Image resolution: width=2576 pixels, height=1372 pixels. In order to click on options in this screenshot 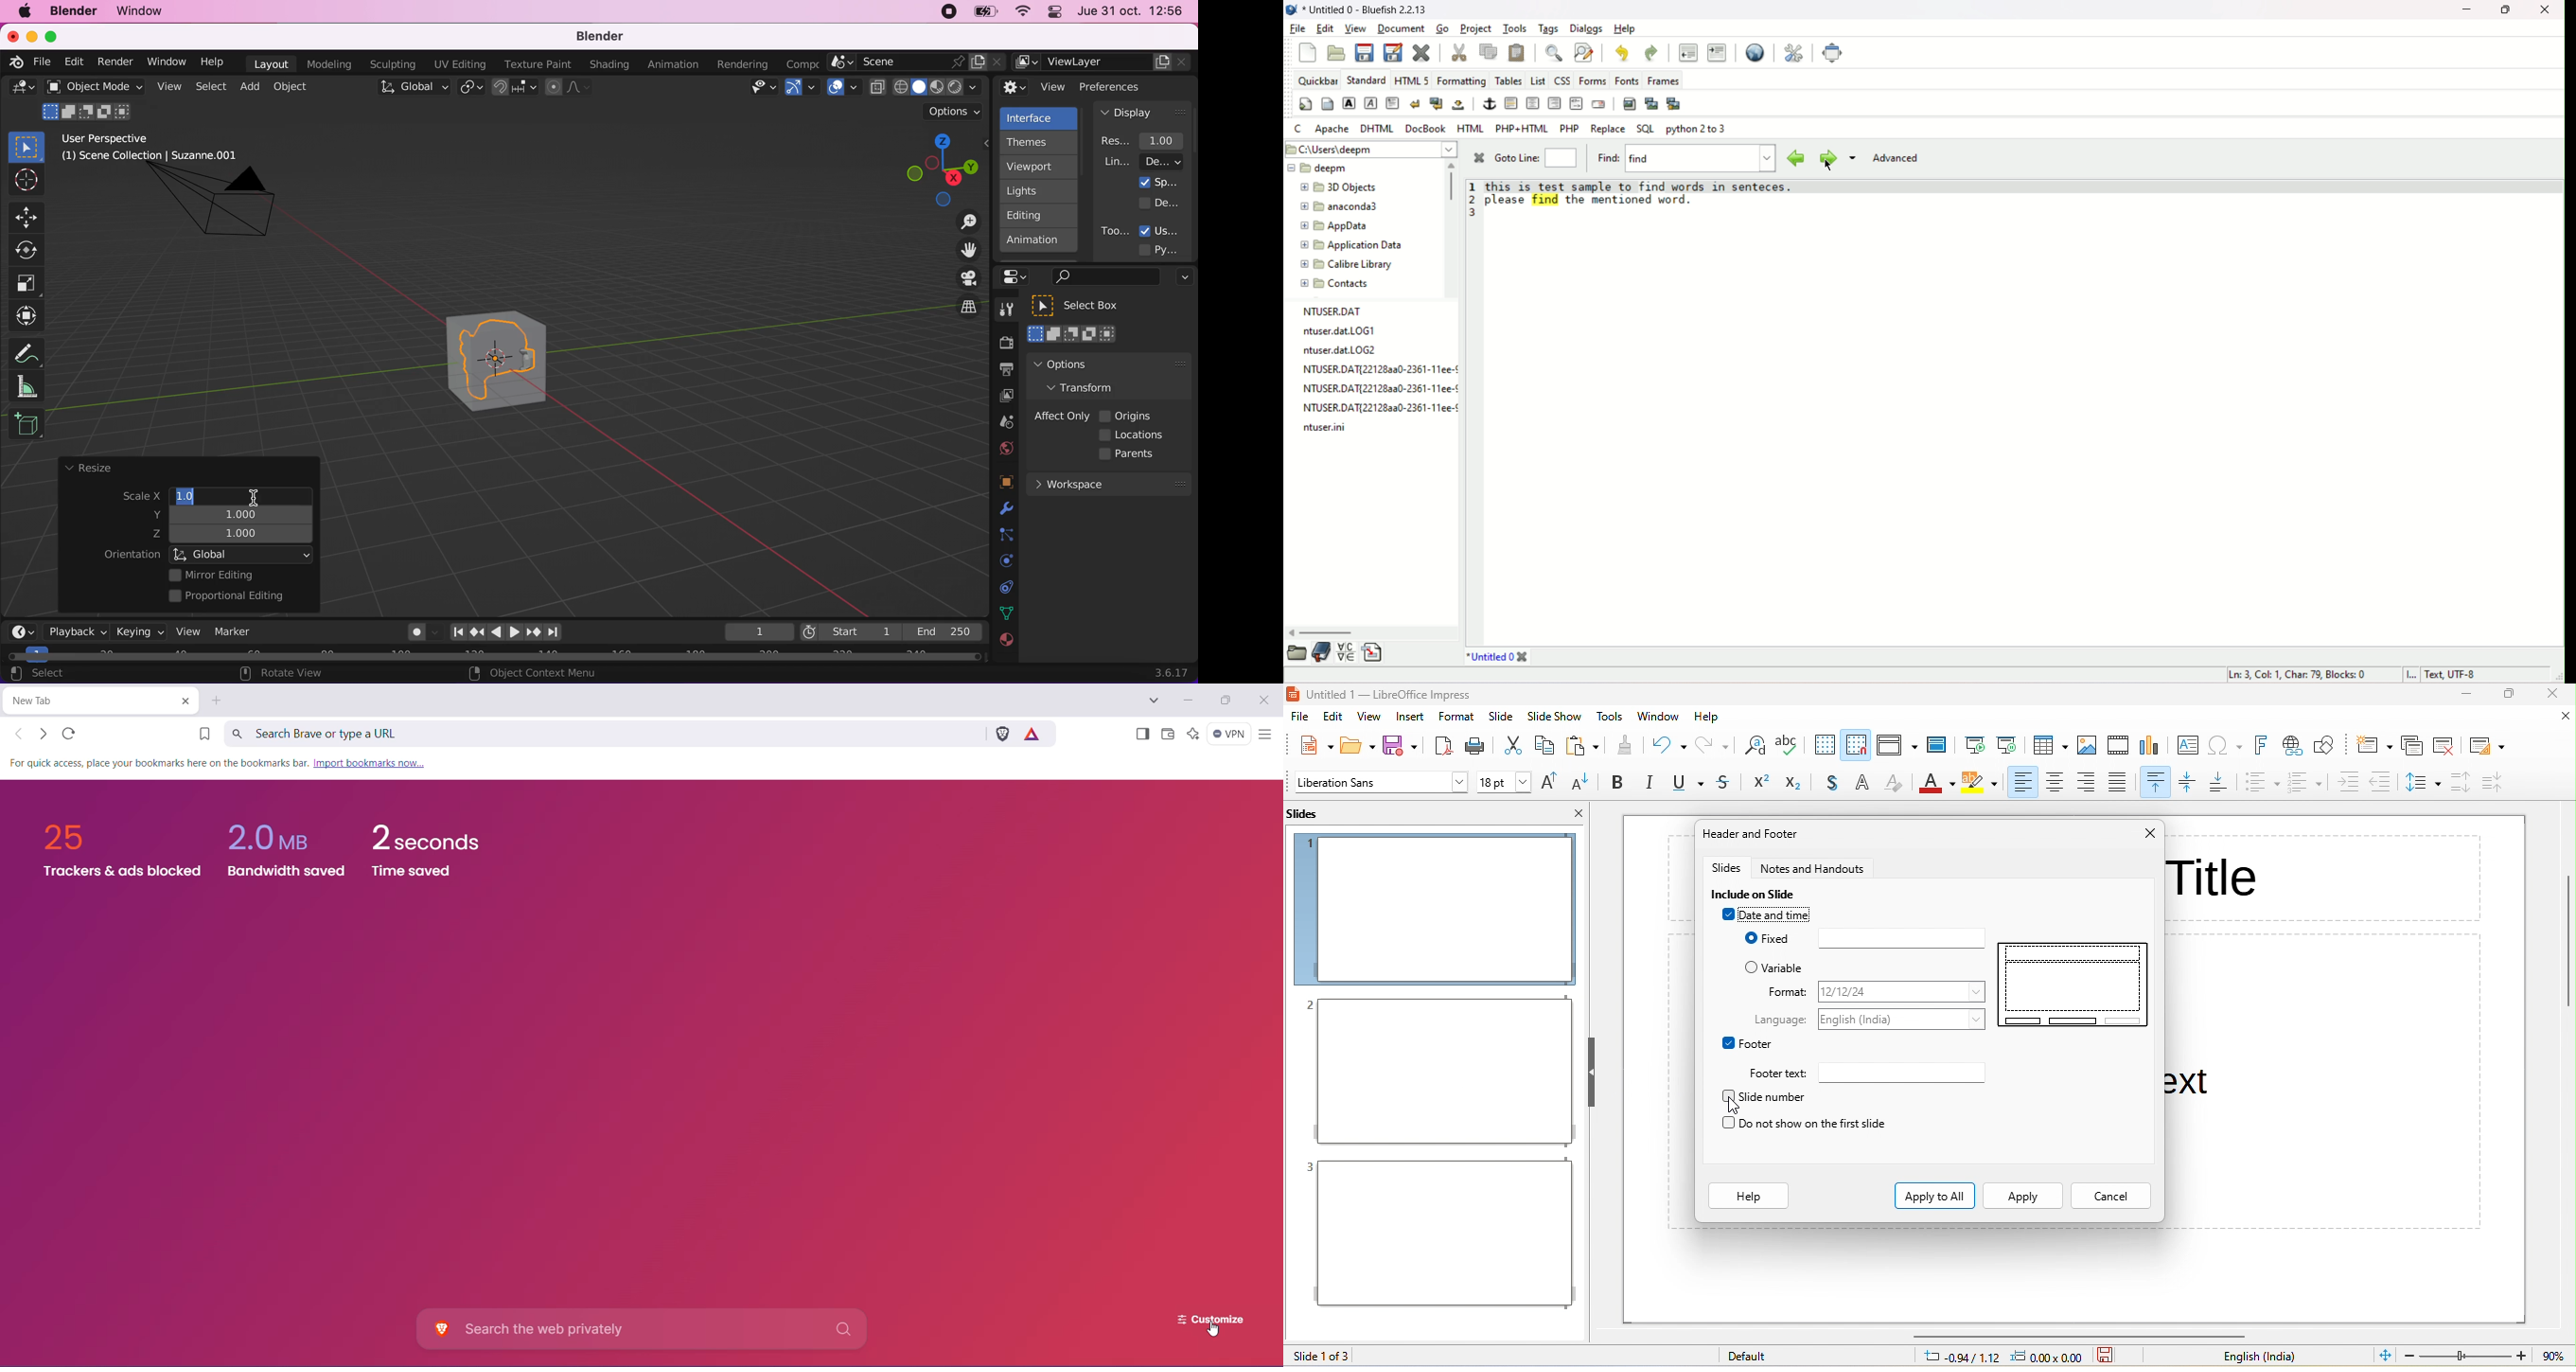, I will do `click(955, 112)`.